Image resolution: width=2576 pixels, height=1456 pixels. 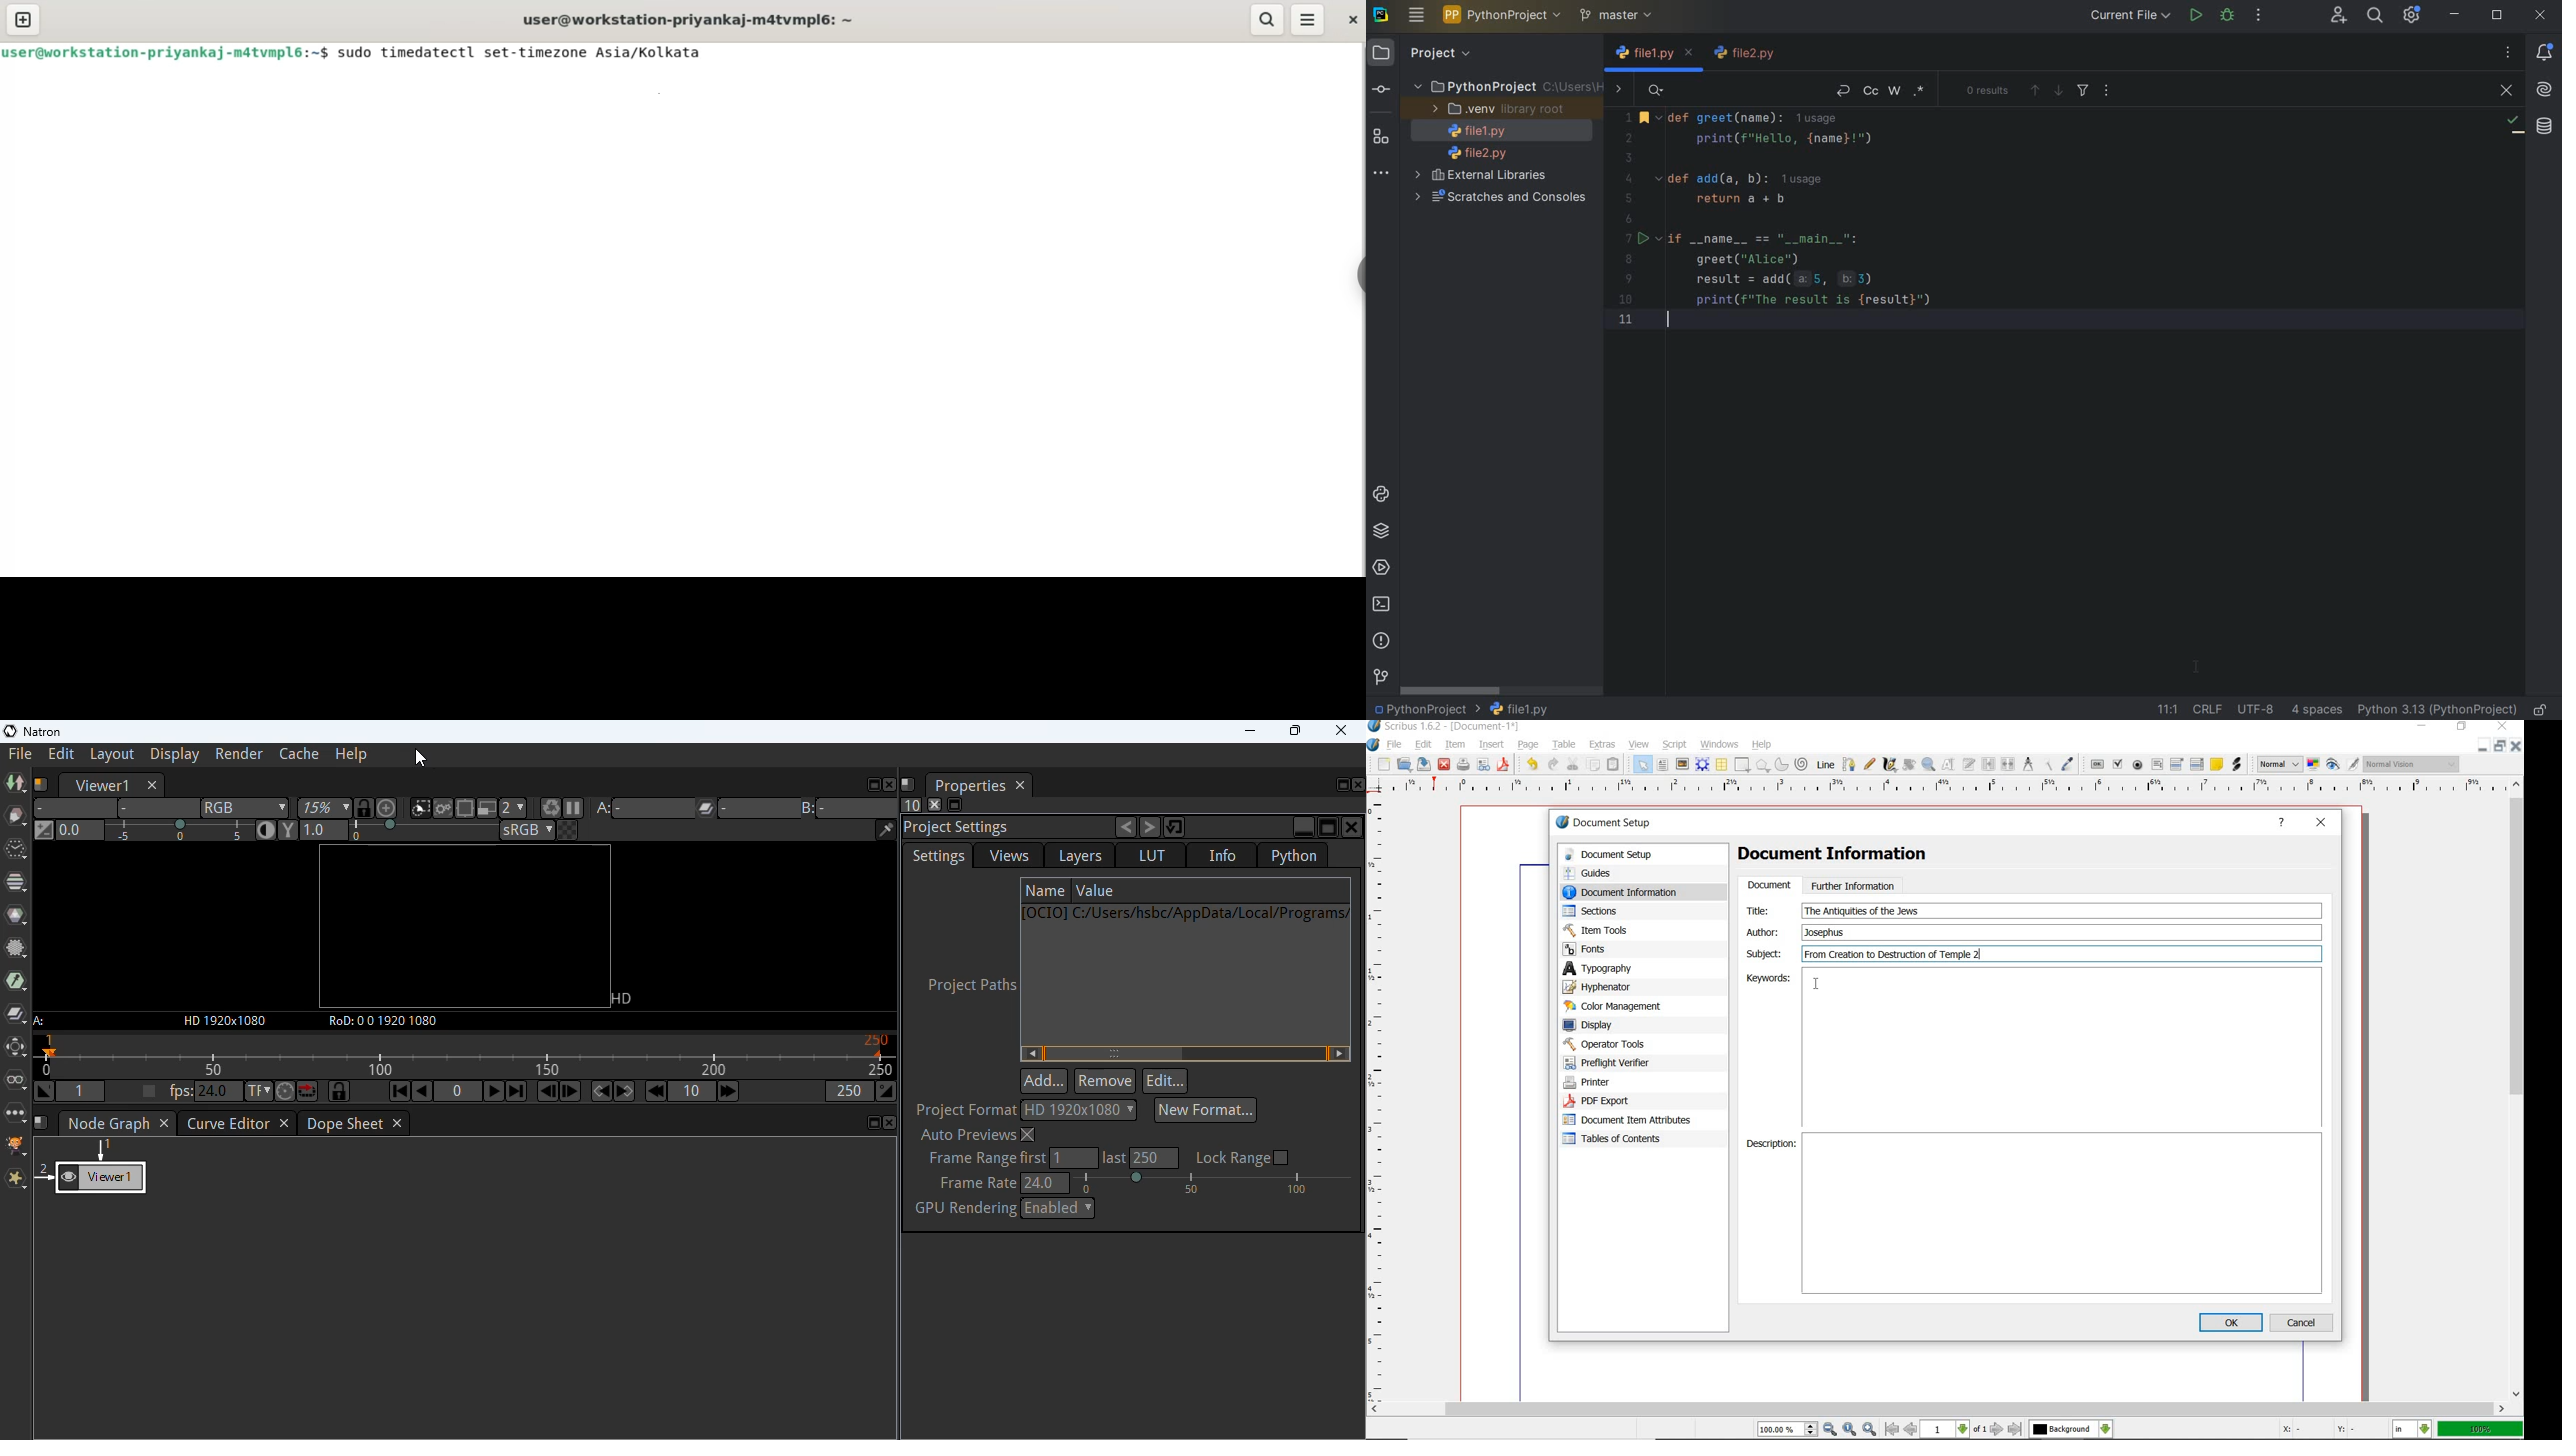 What do you see at coordinates (2316, 710) in the screenshot?
I see `INDENT` at bounding box center [2316, 710].